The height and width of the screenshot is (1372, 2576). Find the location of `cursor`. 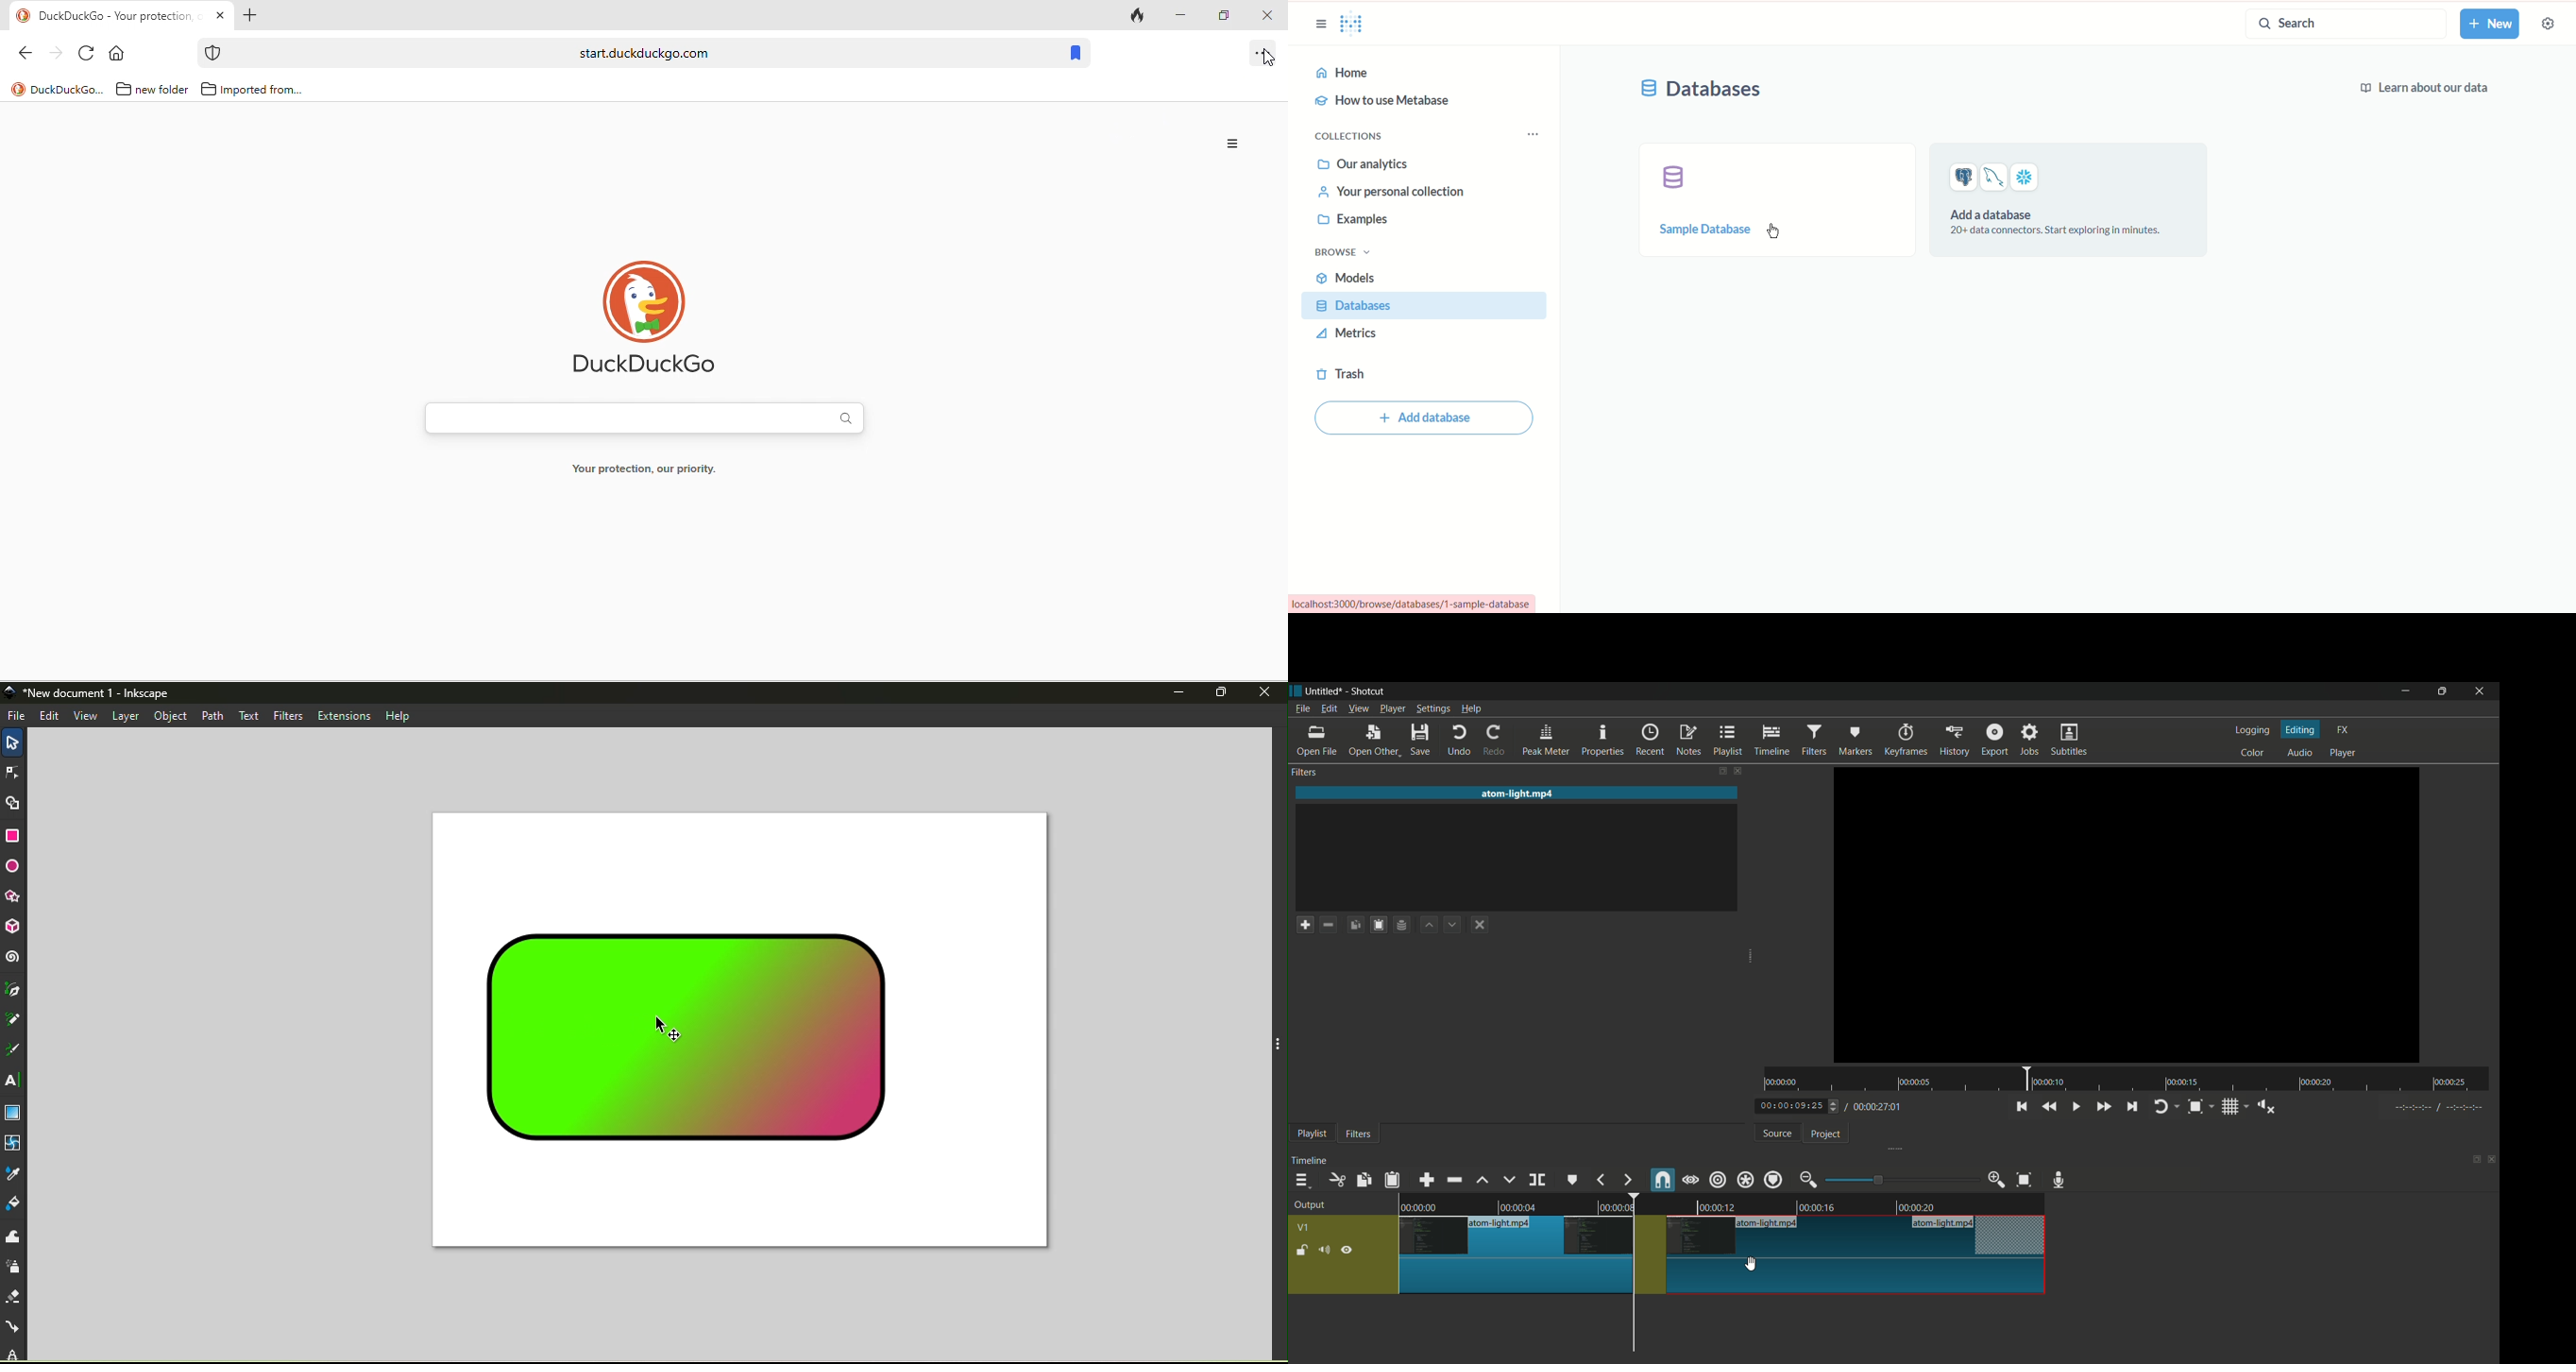

cursor is located at coordinates (1754, 1263).